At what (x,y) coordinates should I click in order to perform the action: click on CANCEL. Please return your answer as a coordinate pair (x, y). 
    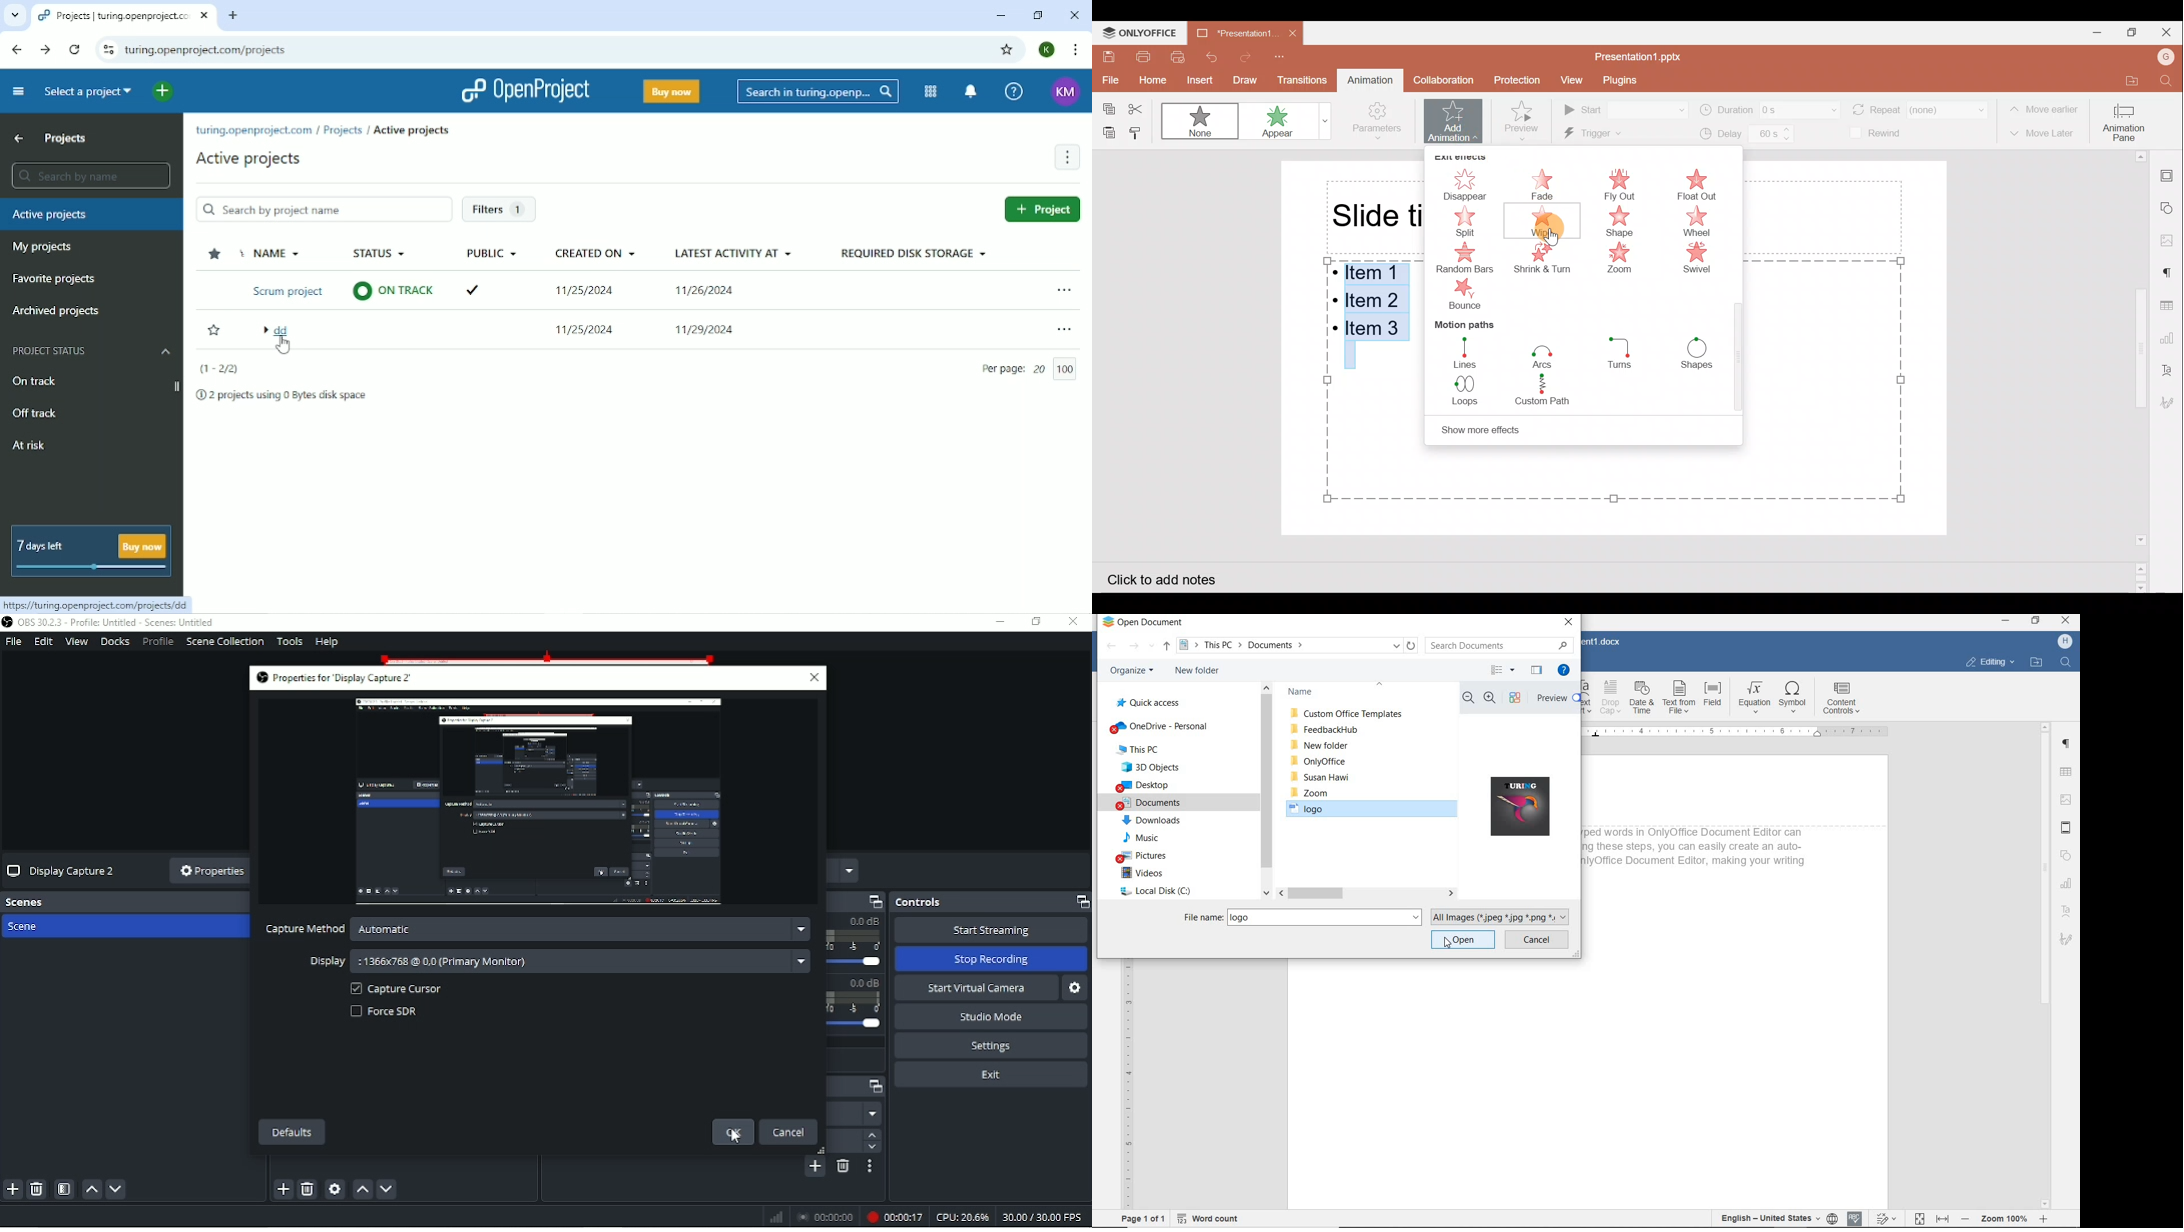
    Looking at the image, I should click on (1537, 940).